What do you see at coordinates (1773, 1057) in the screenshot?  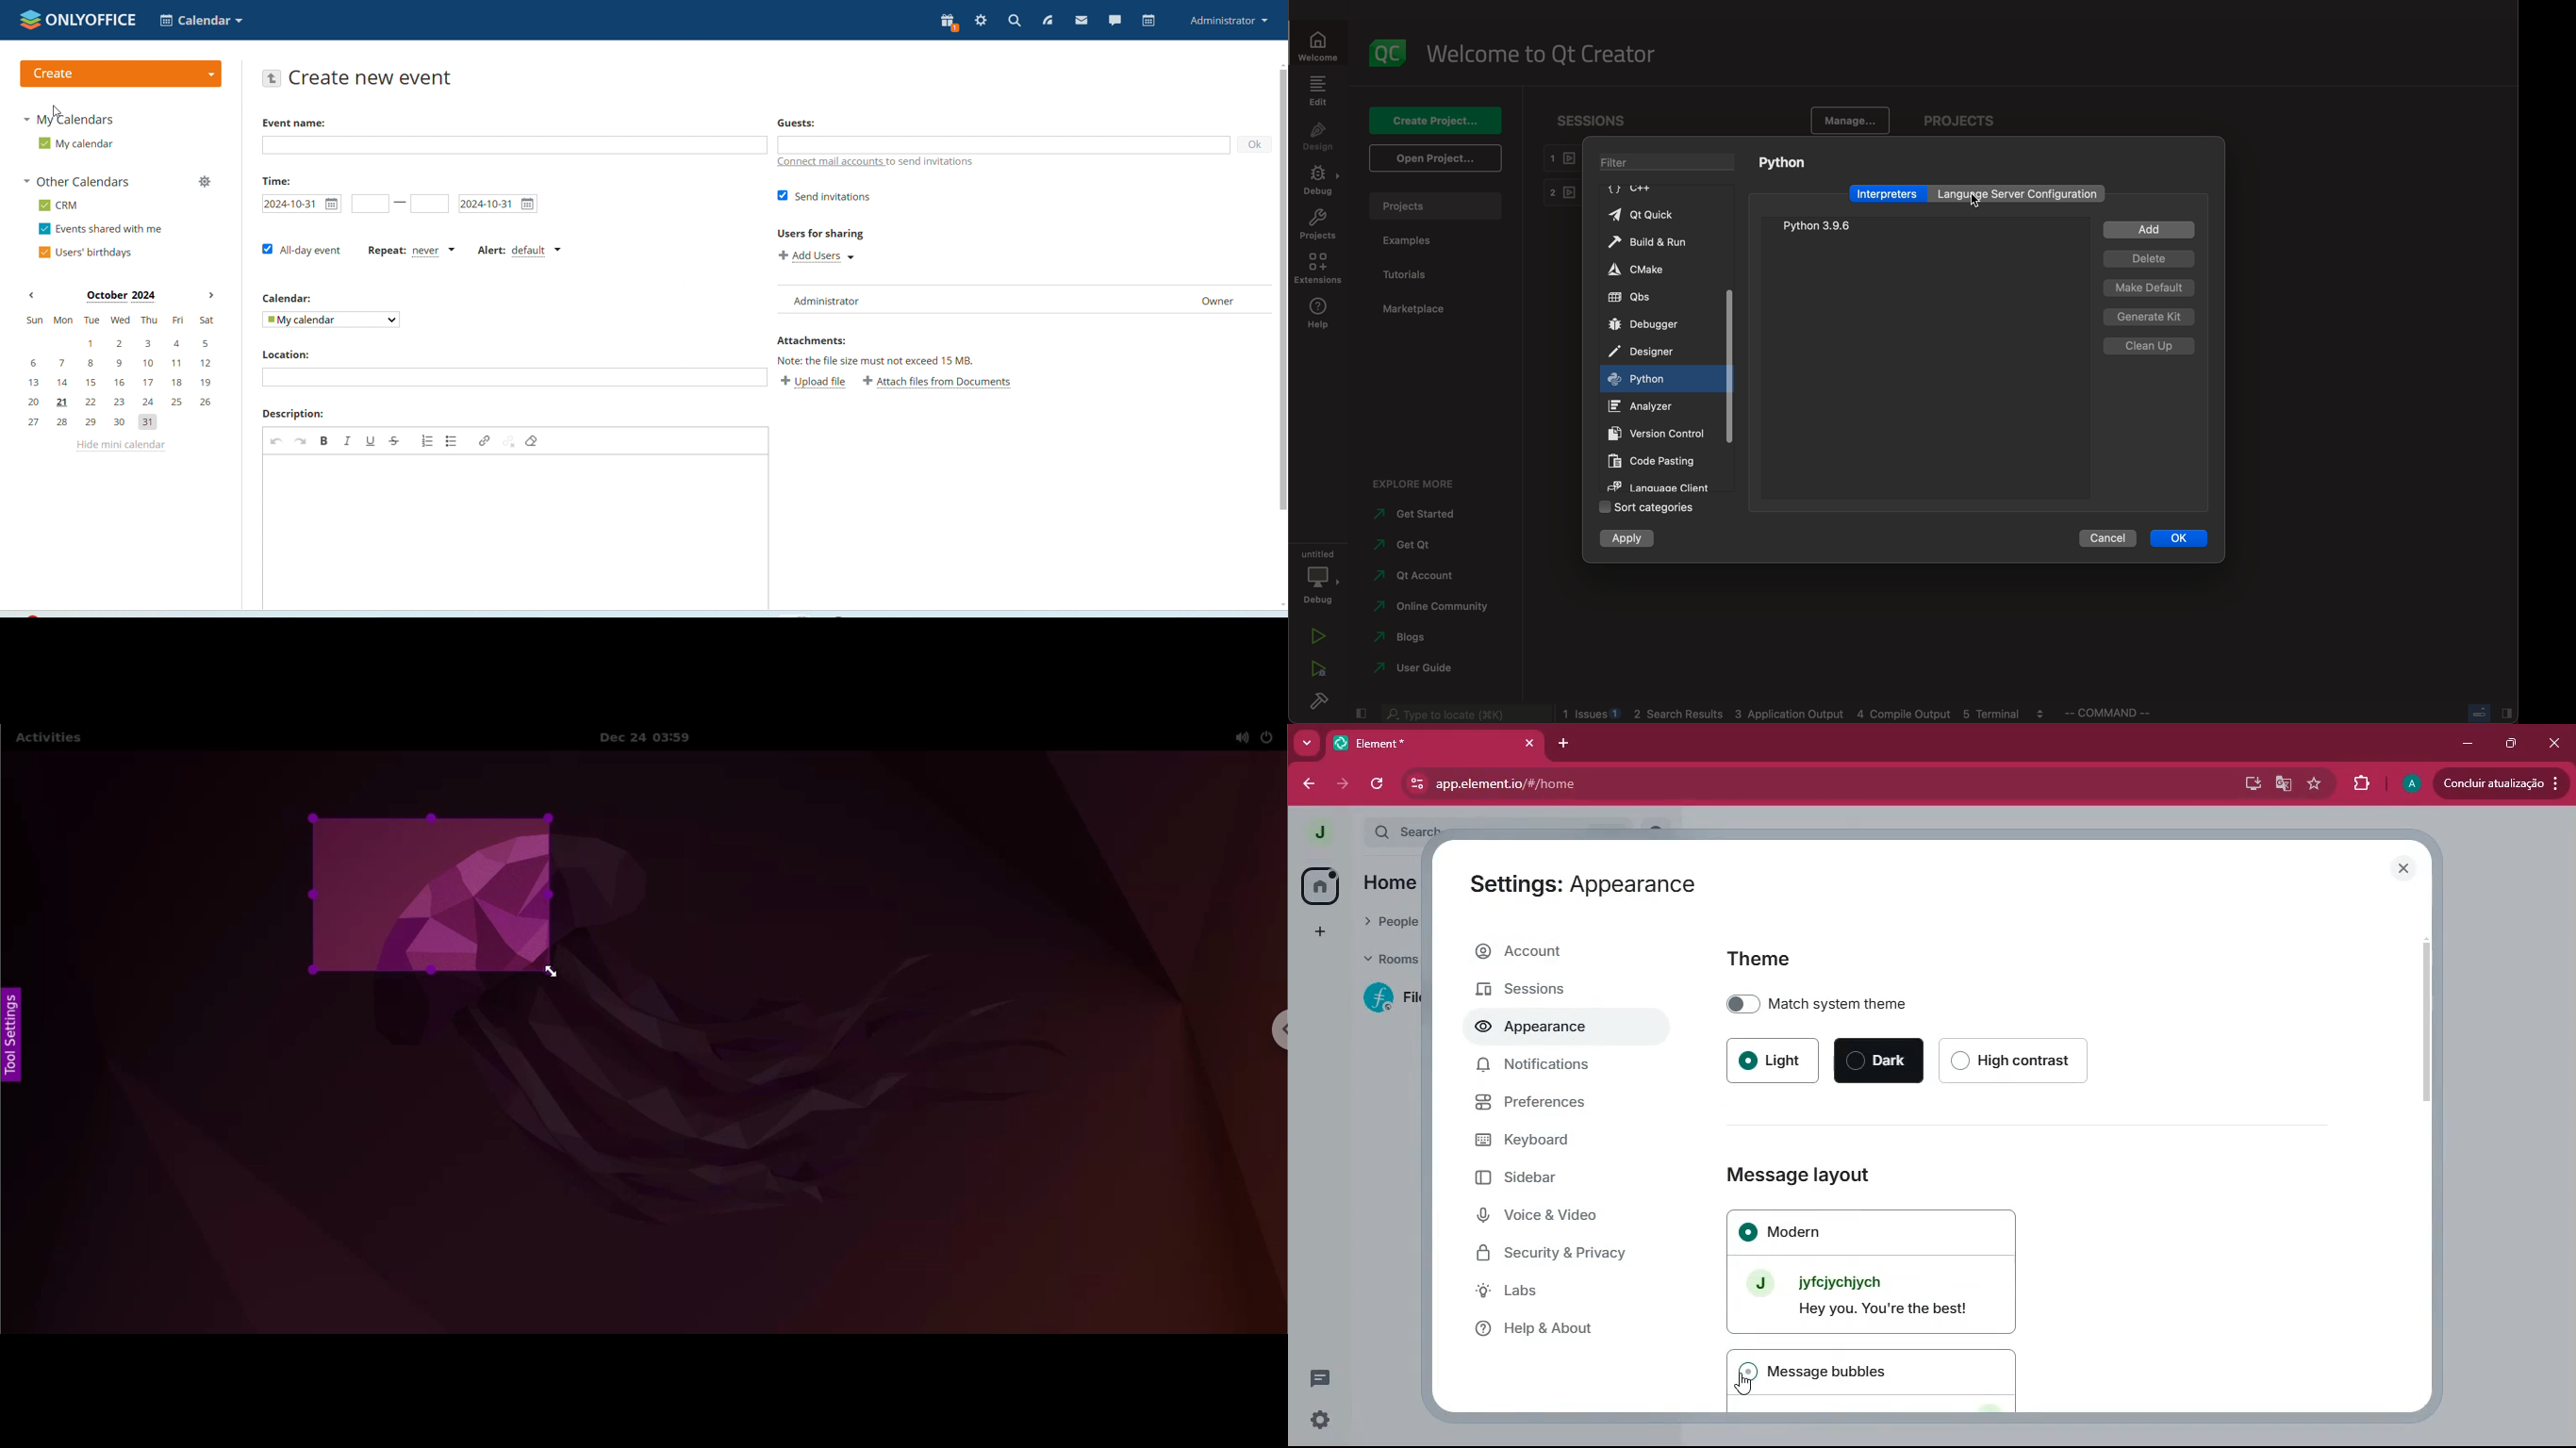 I see `light` at bounding box center [1773, 1057].